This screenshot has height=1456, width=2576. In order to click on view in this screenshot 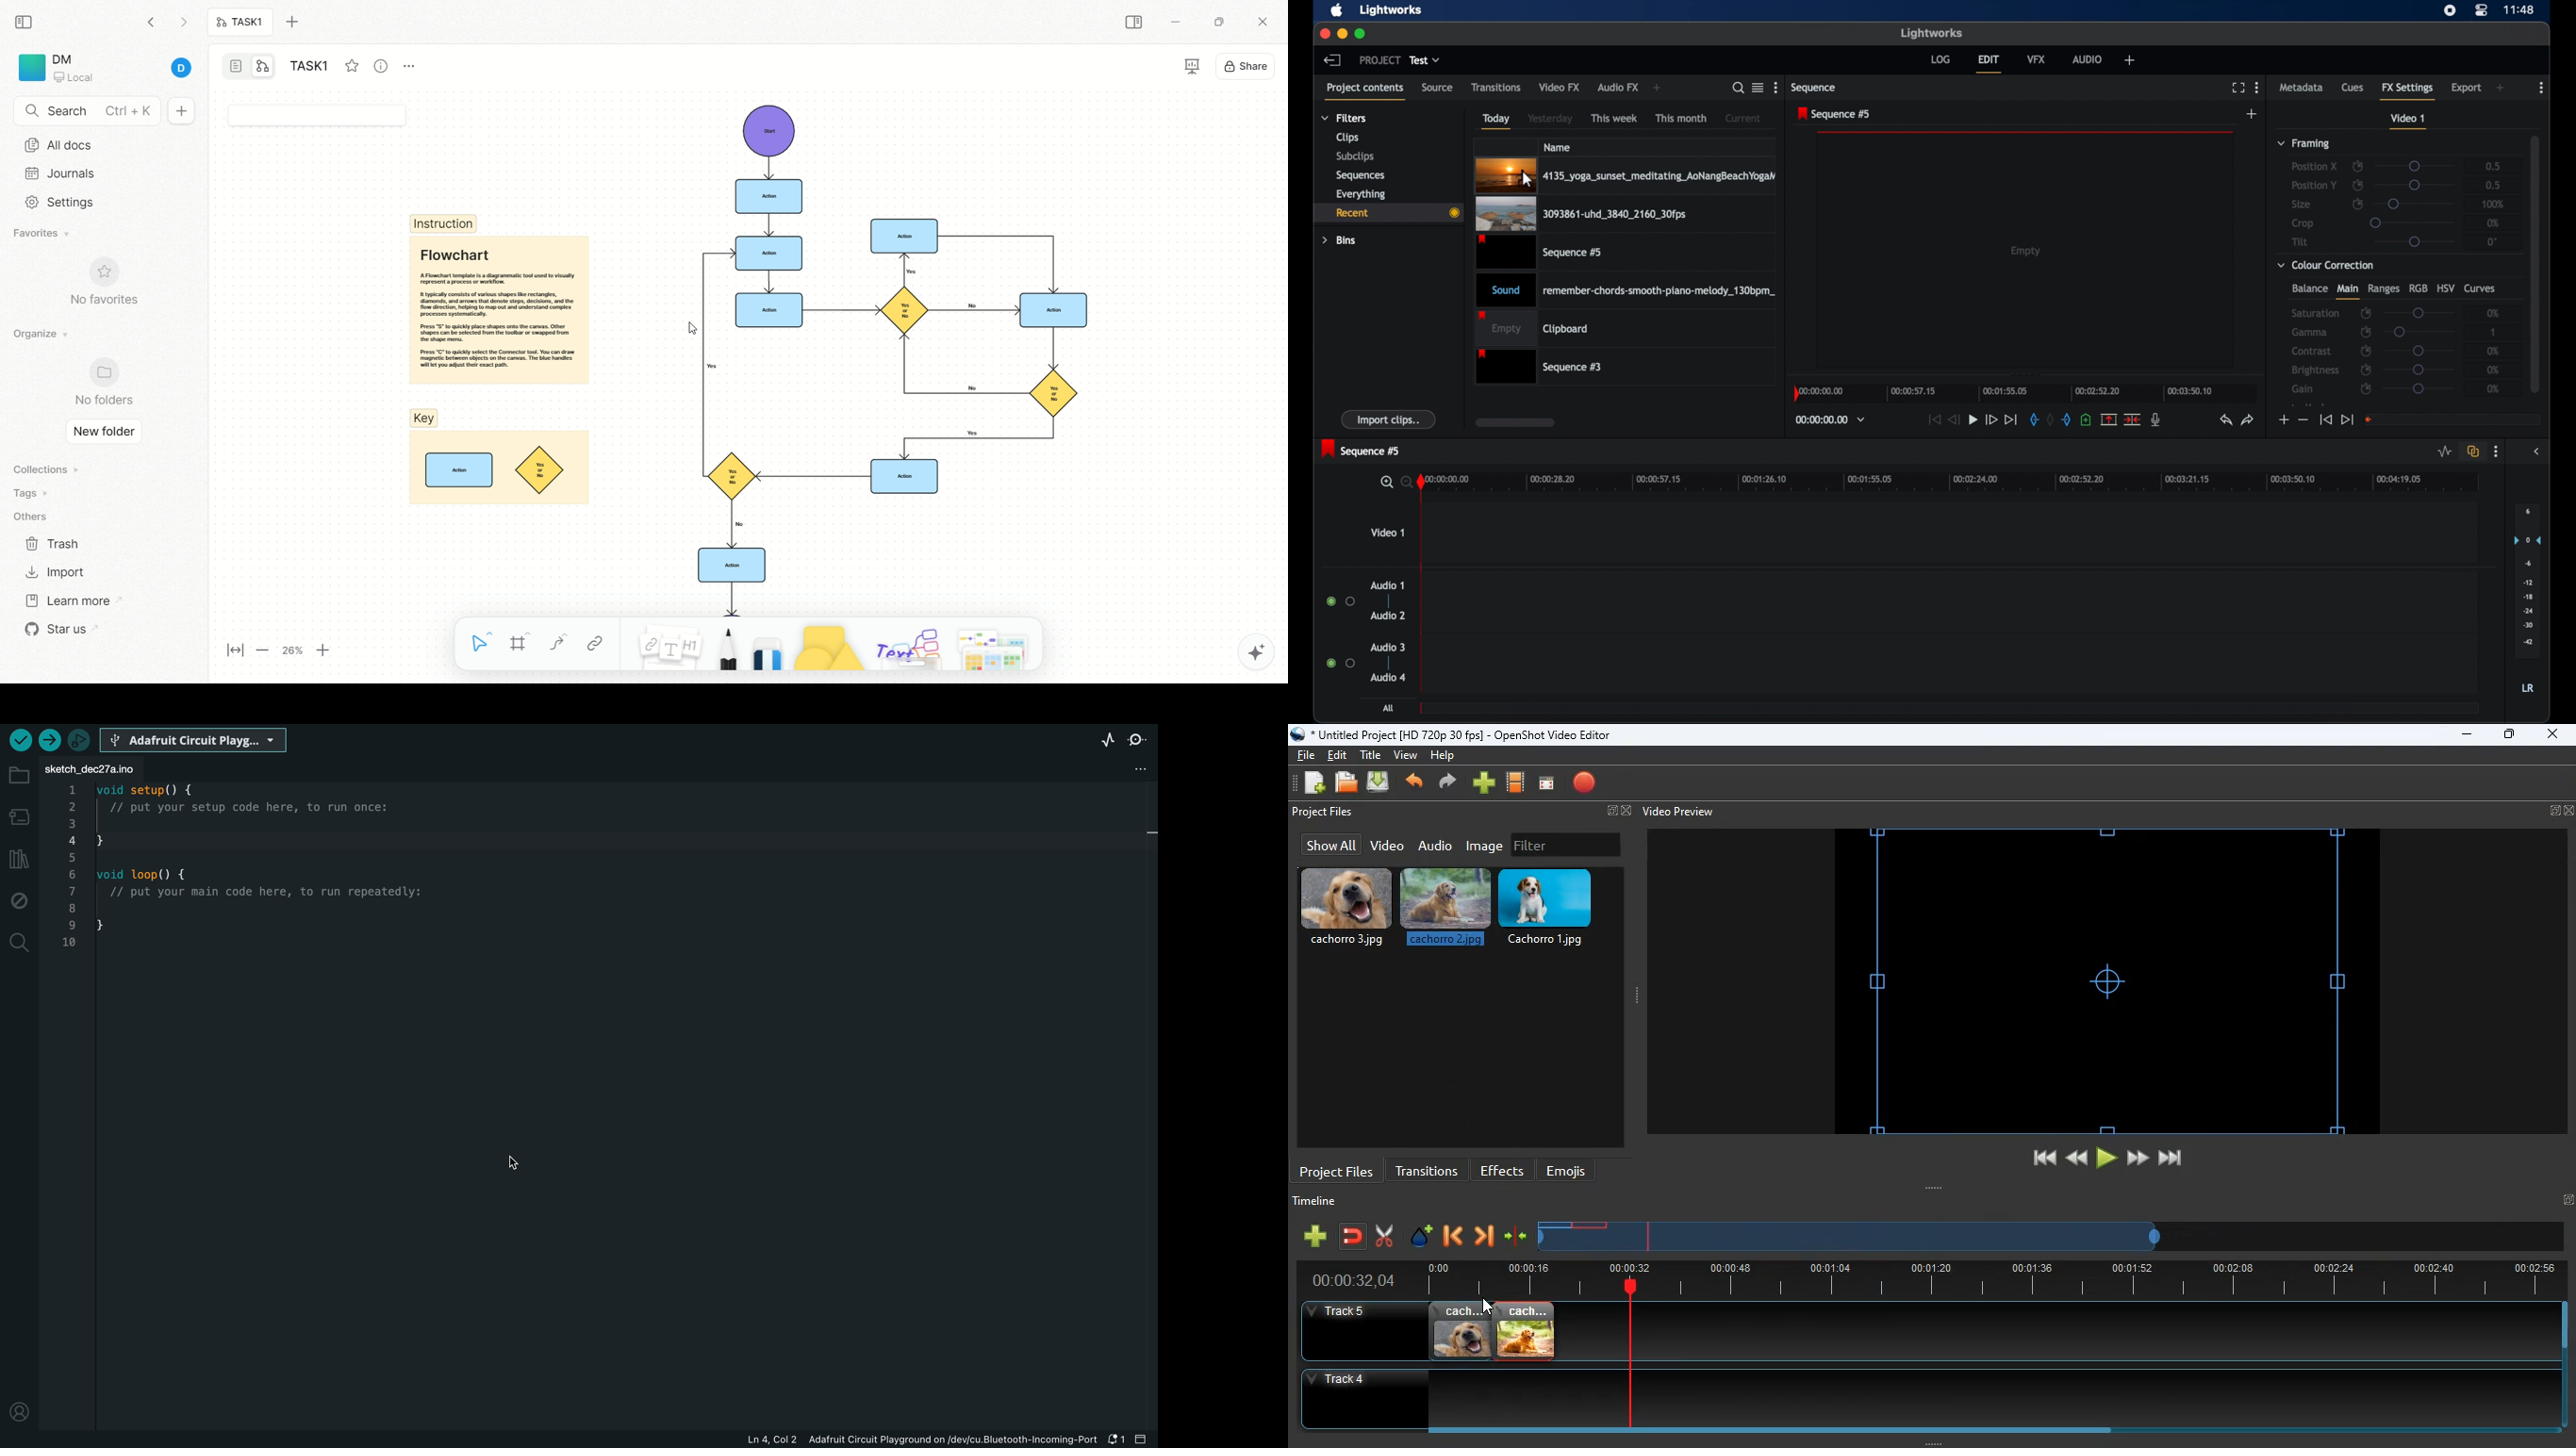, I will do `click(1407, 755)`.